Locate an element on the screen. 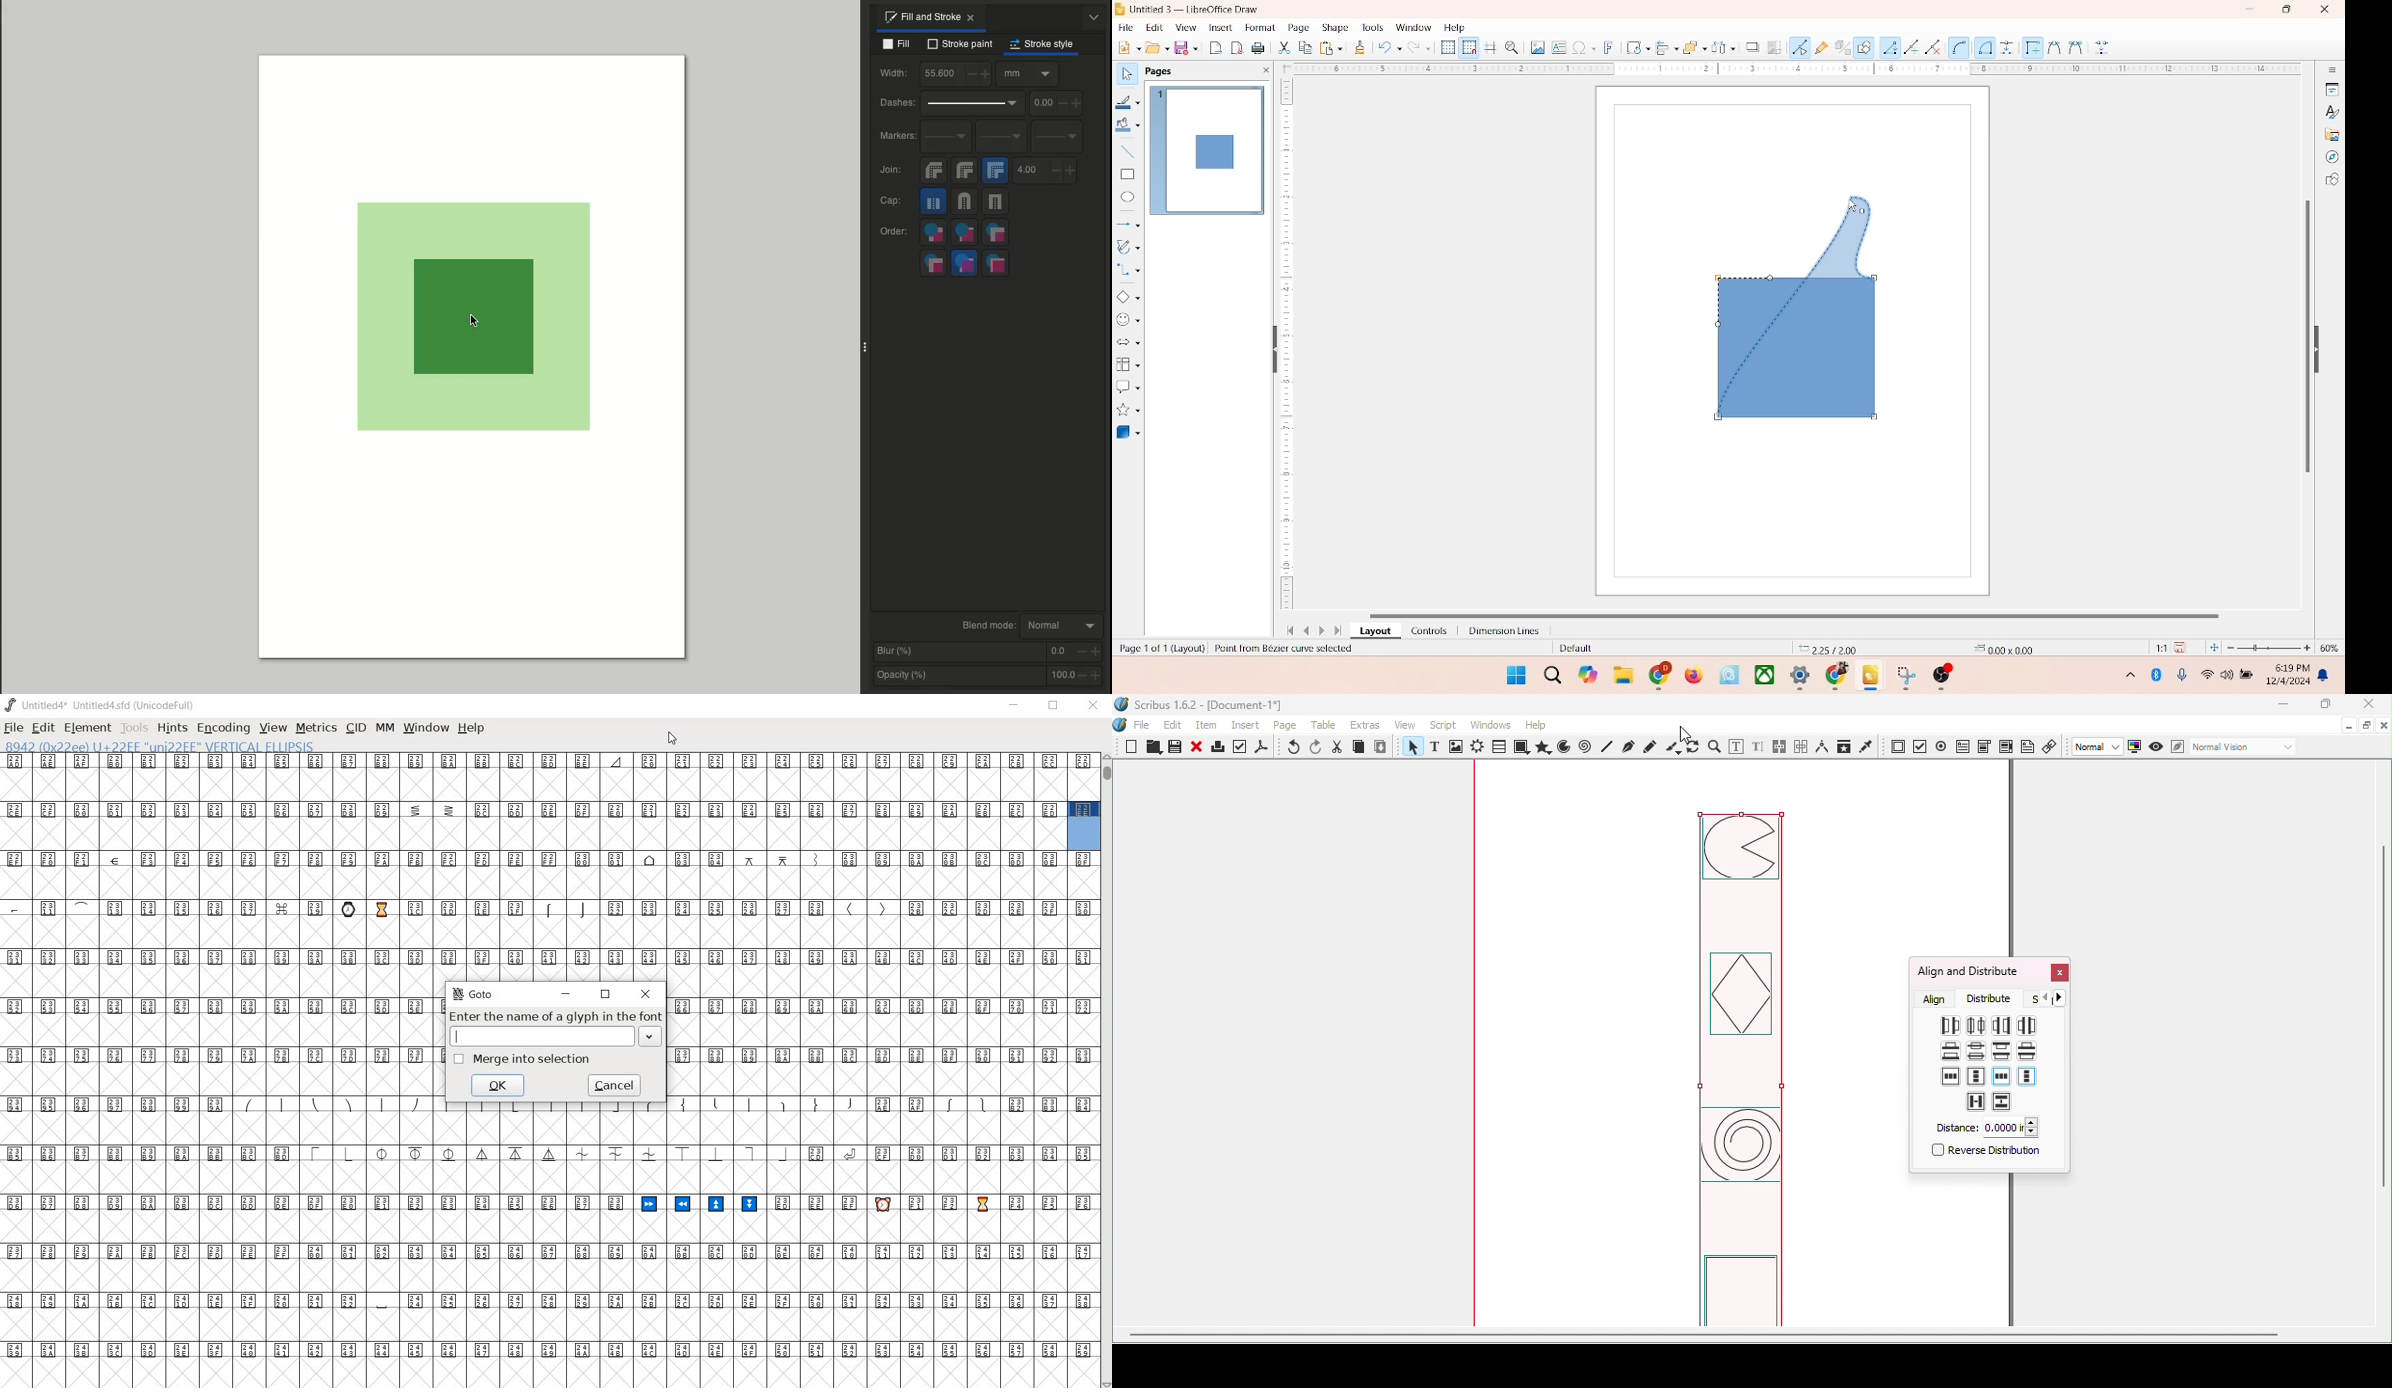 The image size is (2408, 1400). Scribus 1.6.2 - [Document-1*] is located at coordinates (1207, 706).